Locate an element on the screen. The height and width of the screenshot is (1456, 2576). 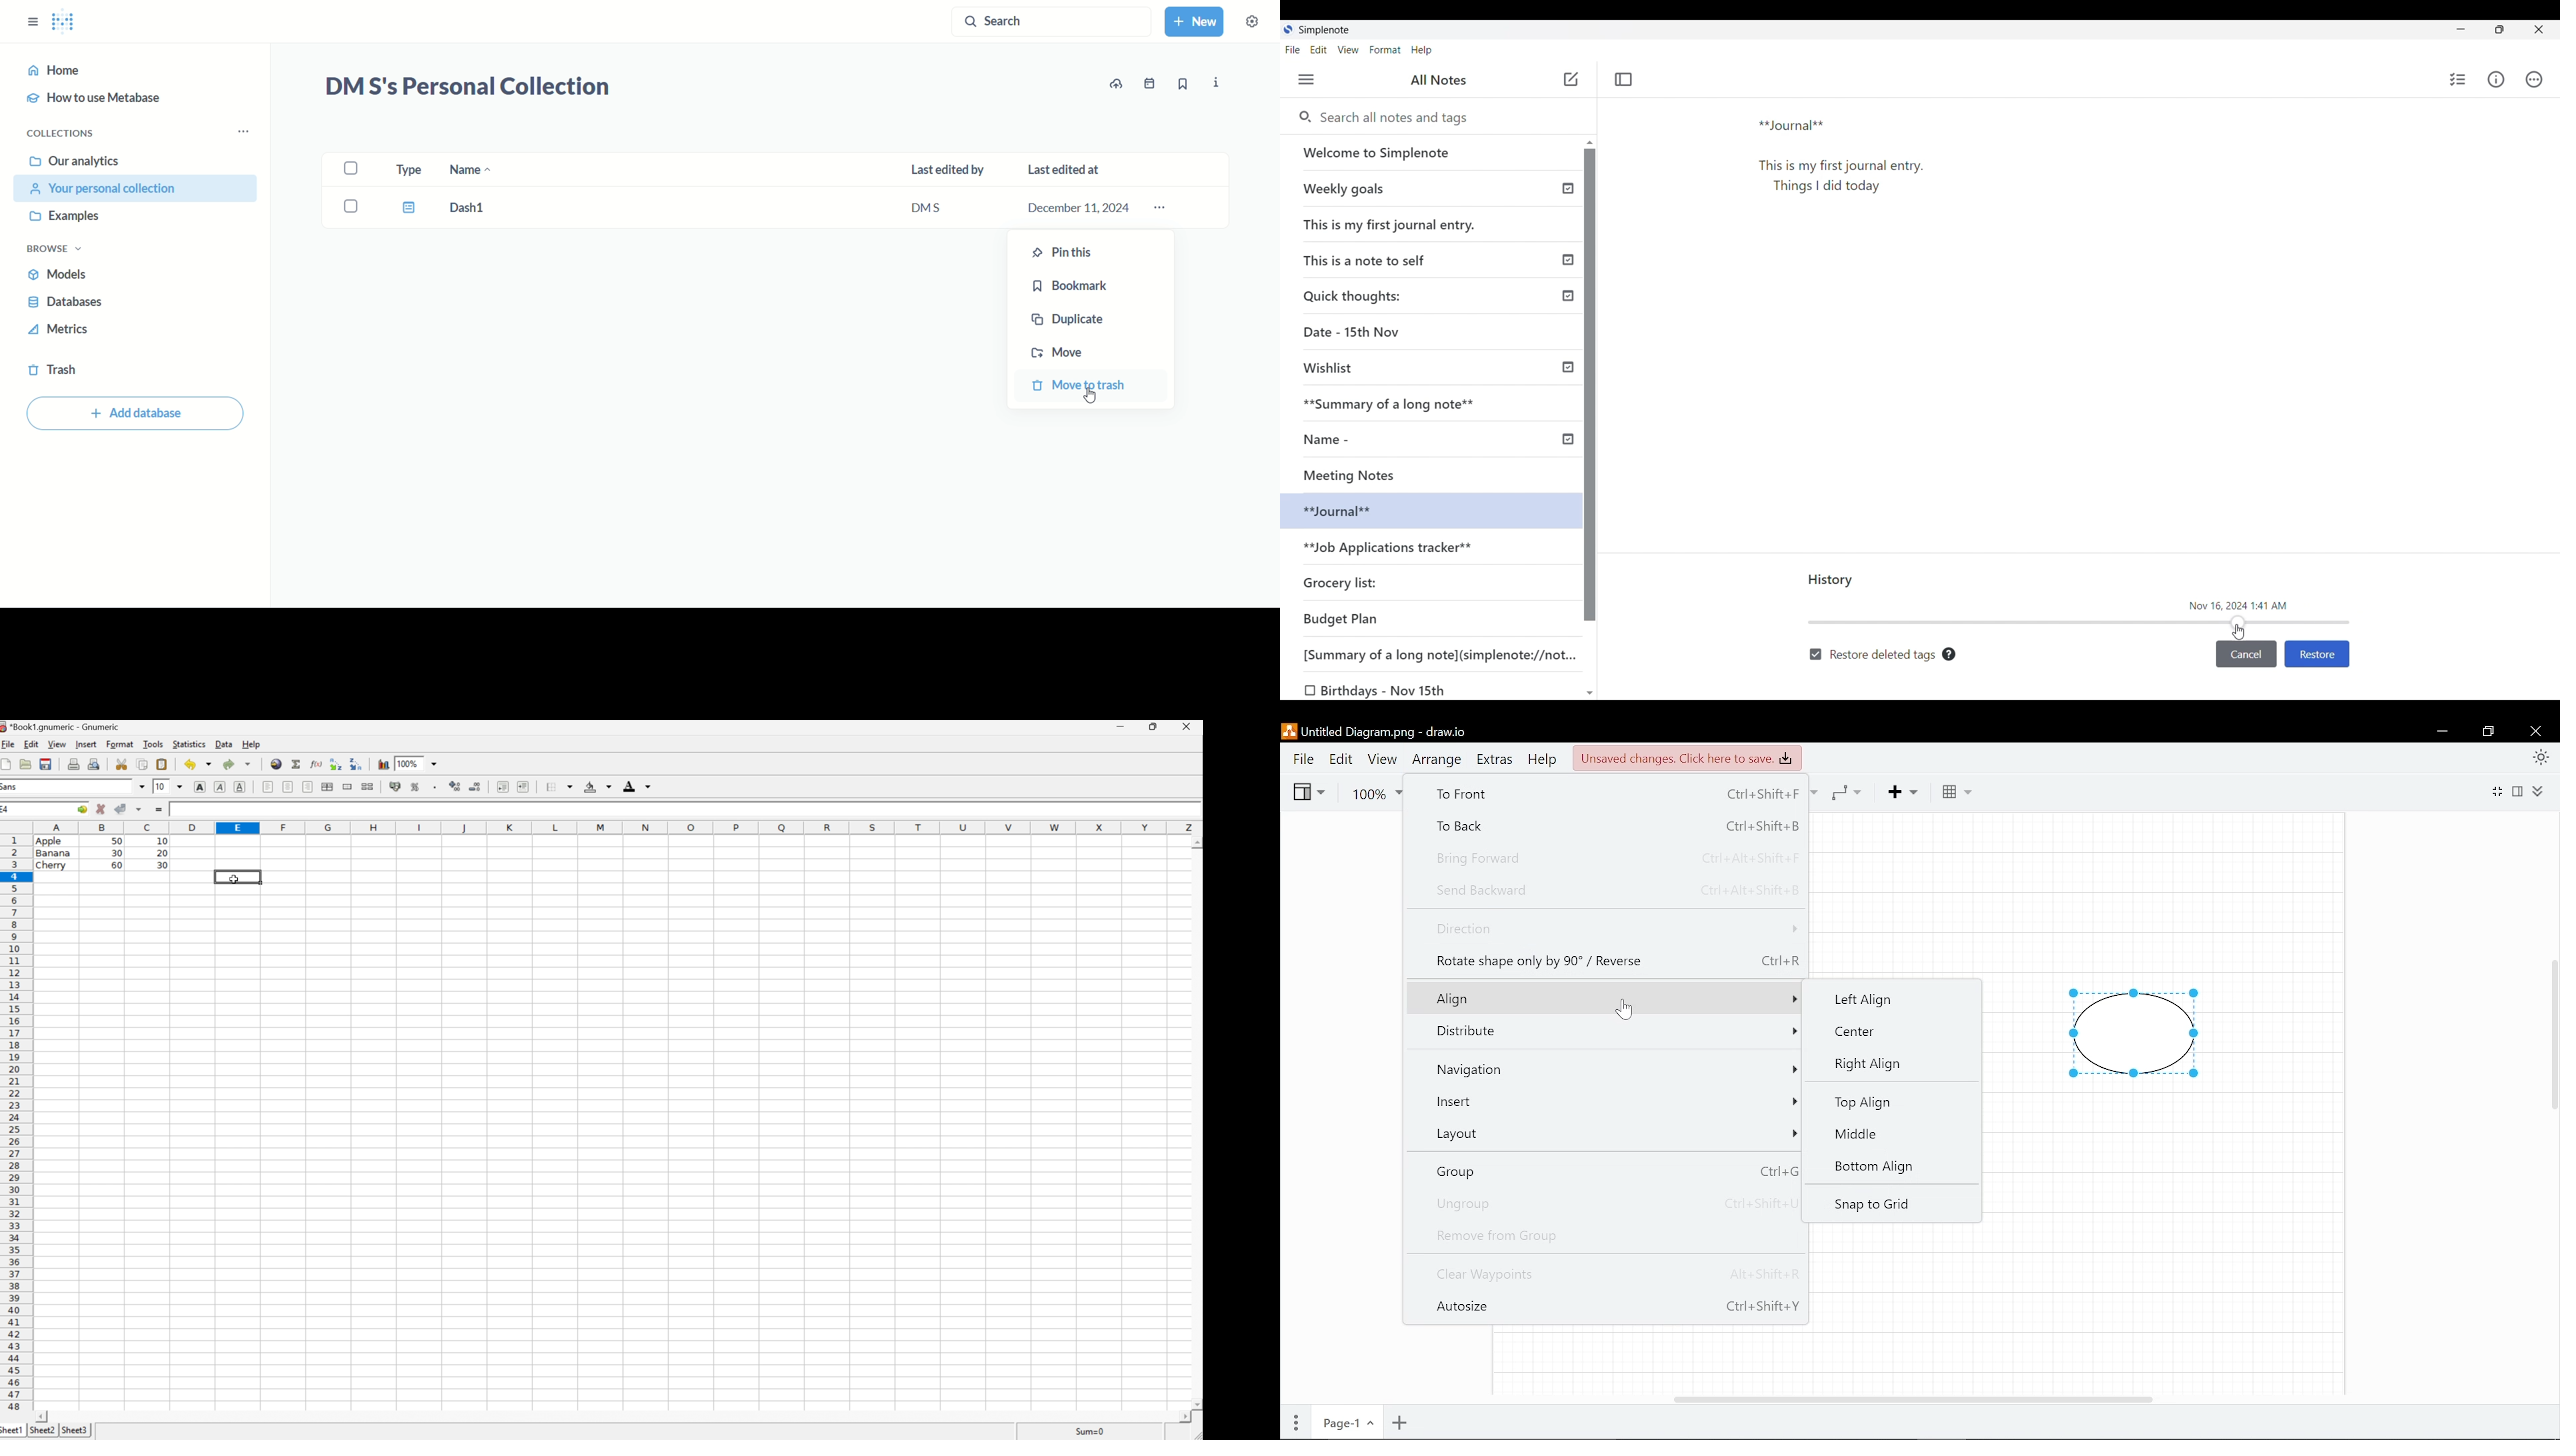
increase indent is located at coordinates (524, 786).